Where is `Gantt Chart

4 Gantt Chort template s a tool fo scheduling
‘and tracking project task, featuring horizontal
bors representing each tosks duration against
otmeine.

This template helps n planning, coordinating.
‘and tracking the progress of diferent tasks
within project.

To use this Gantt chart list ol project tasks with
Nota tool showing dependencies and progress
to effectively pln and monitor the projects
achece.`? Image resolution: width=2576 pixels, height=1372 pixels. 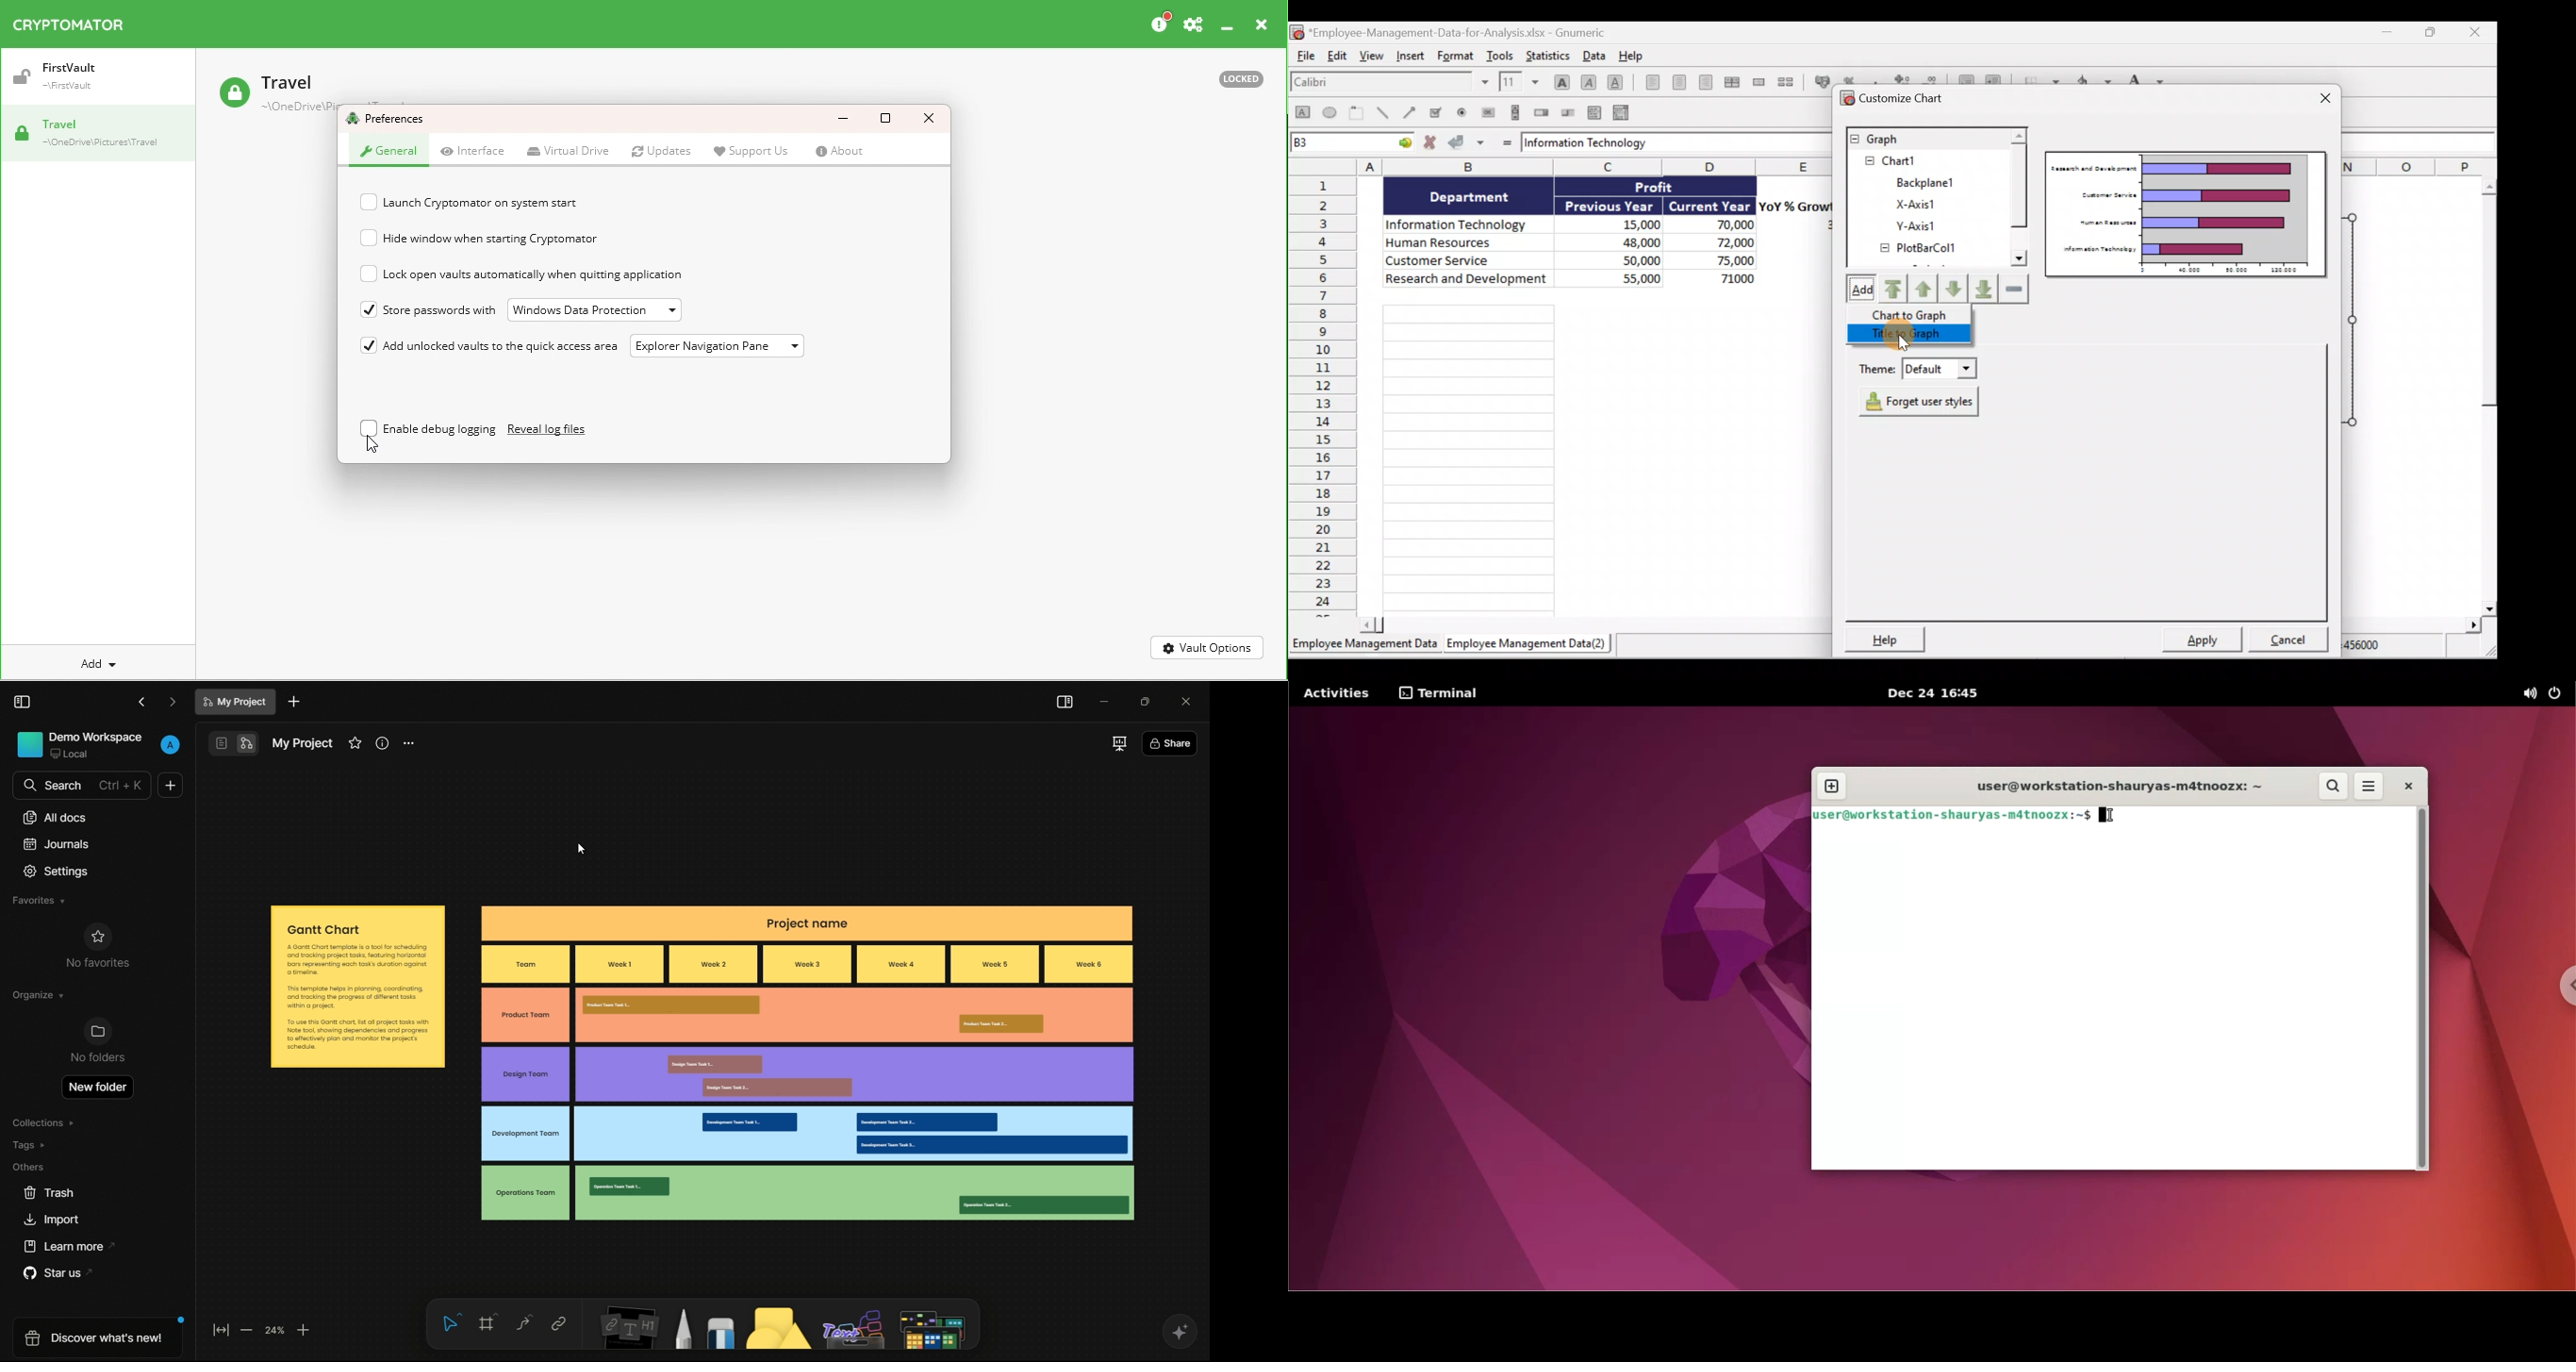 Gantt Chart

4 Gantt Chort template s a tool fo scheduling
‘and tracking project task, featuring horizontal
bors representing each tosks duration against
otmeine.

This template helps n planning, coordinating.
‘and tracking the progress of diferent tasks
within project.

To use this Gantt chart list ol project tasks with
Nota tool showing dependencies and progress
to effectively pln and monitor the projects
achece. is located at coordinates (358, 986).